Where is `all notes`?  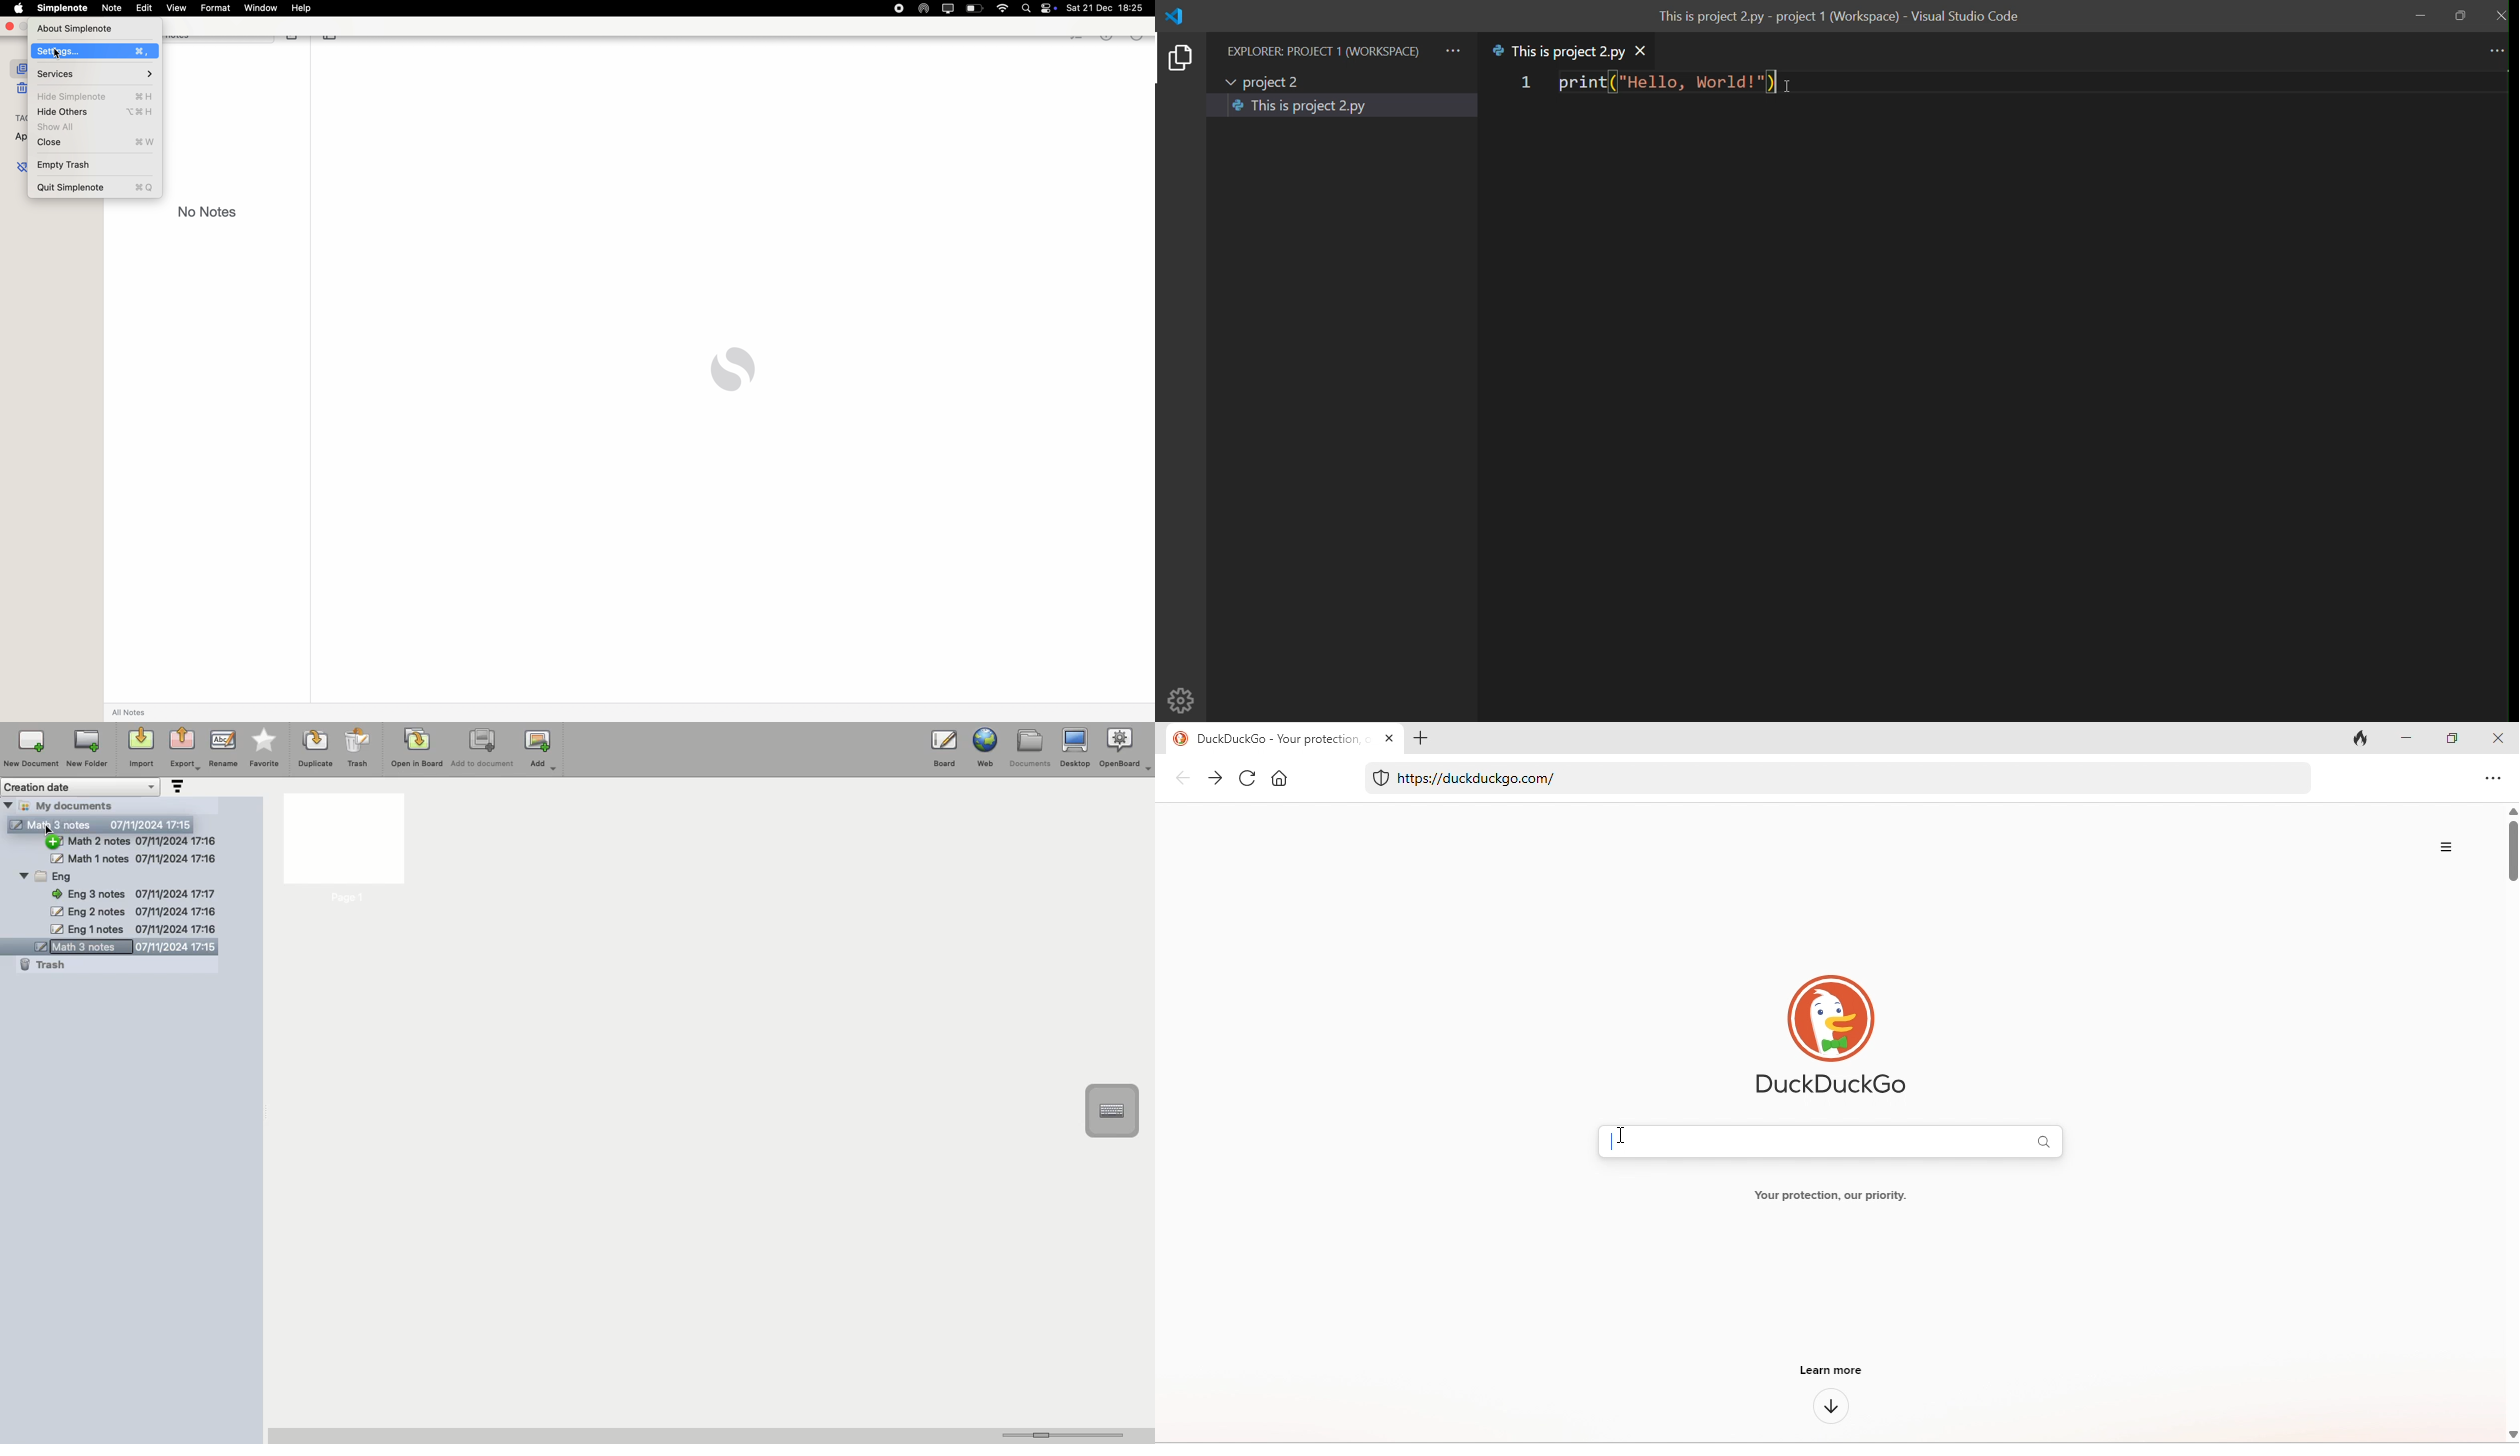
all notes is located at coordinates (19, 68).